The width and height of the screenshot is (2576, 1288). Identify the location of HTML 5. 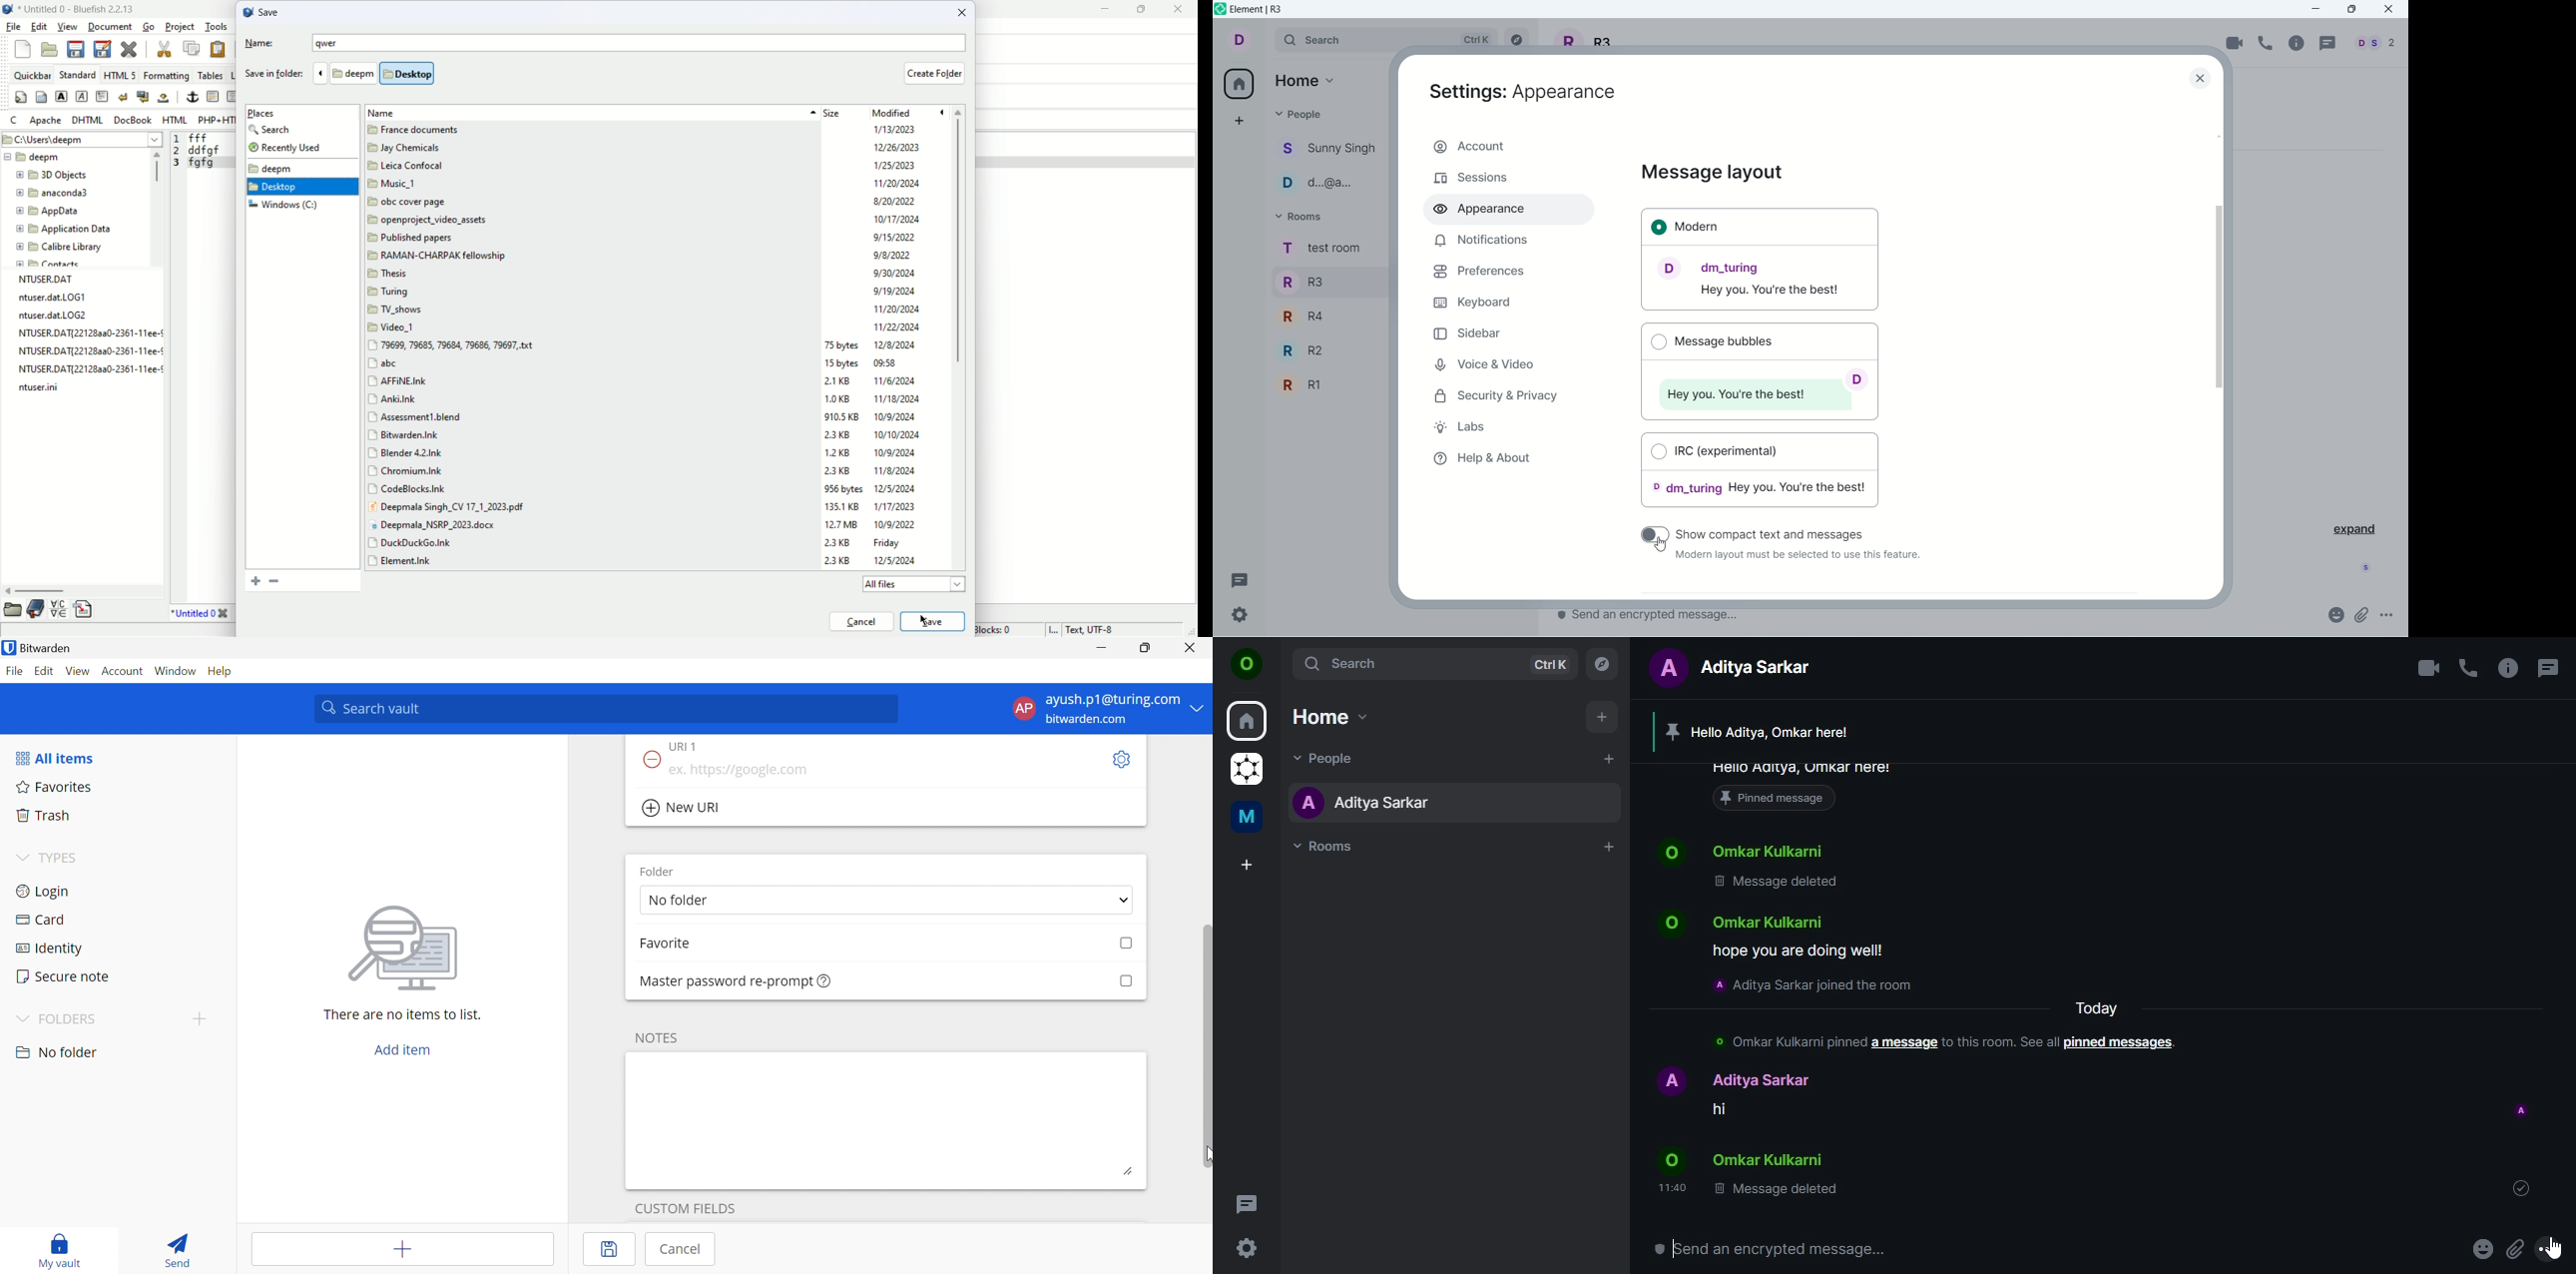
(120, 75).